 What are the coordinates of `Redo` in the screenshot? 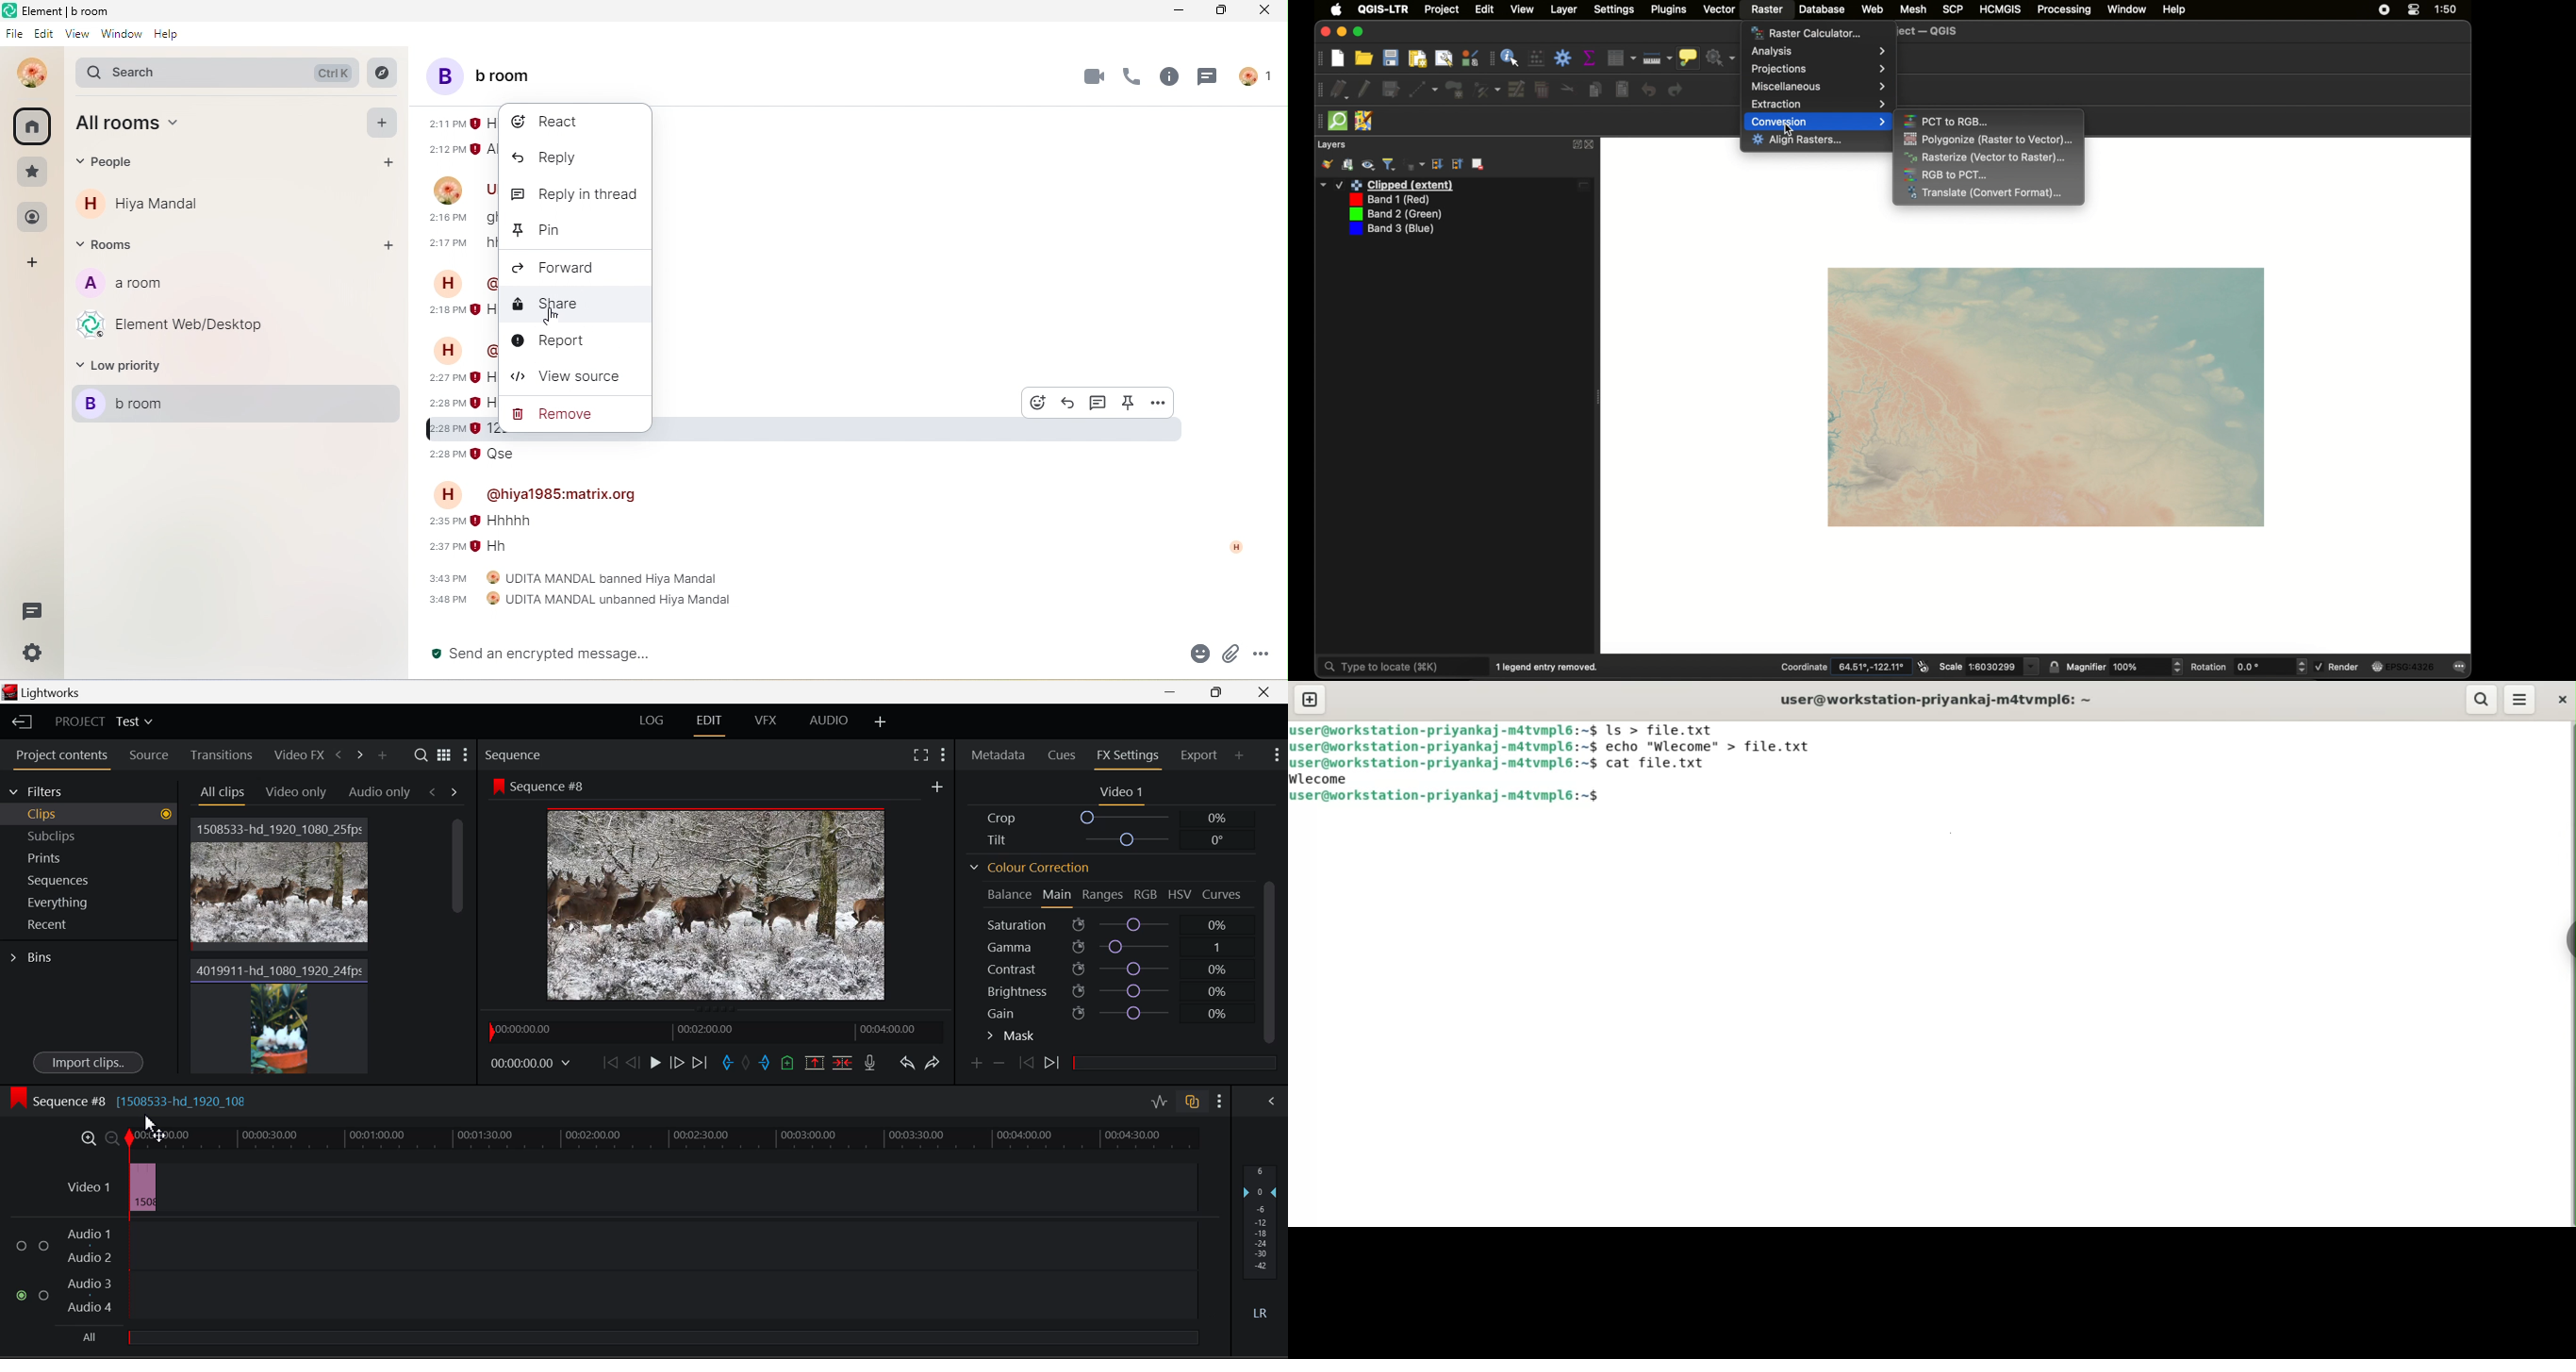 It's located at (932, 1065).